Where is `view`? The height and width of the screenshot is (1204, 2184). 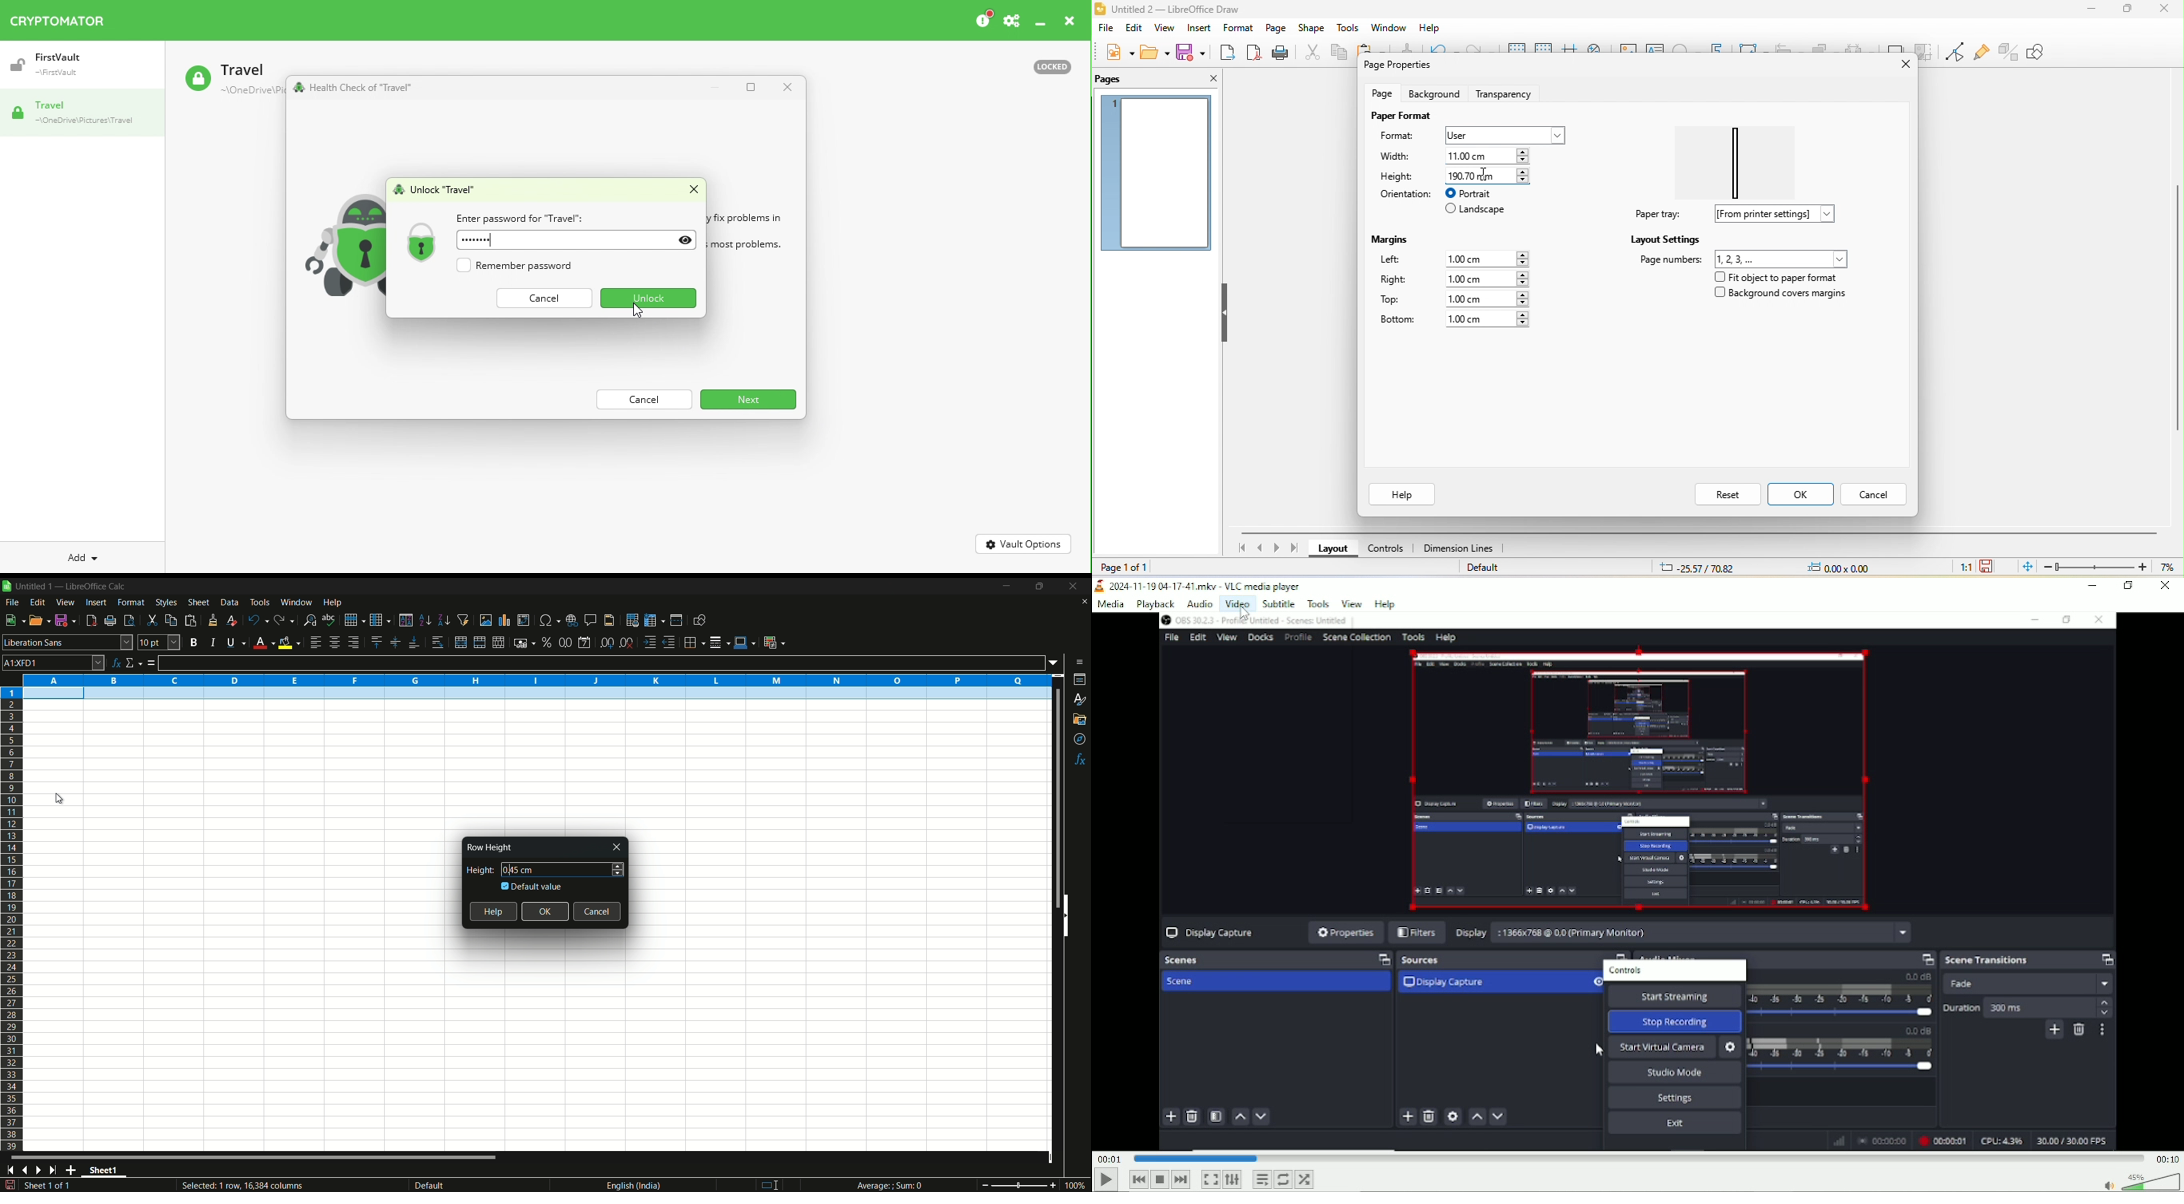
view is located at coordinates (1352, 603).